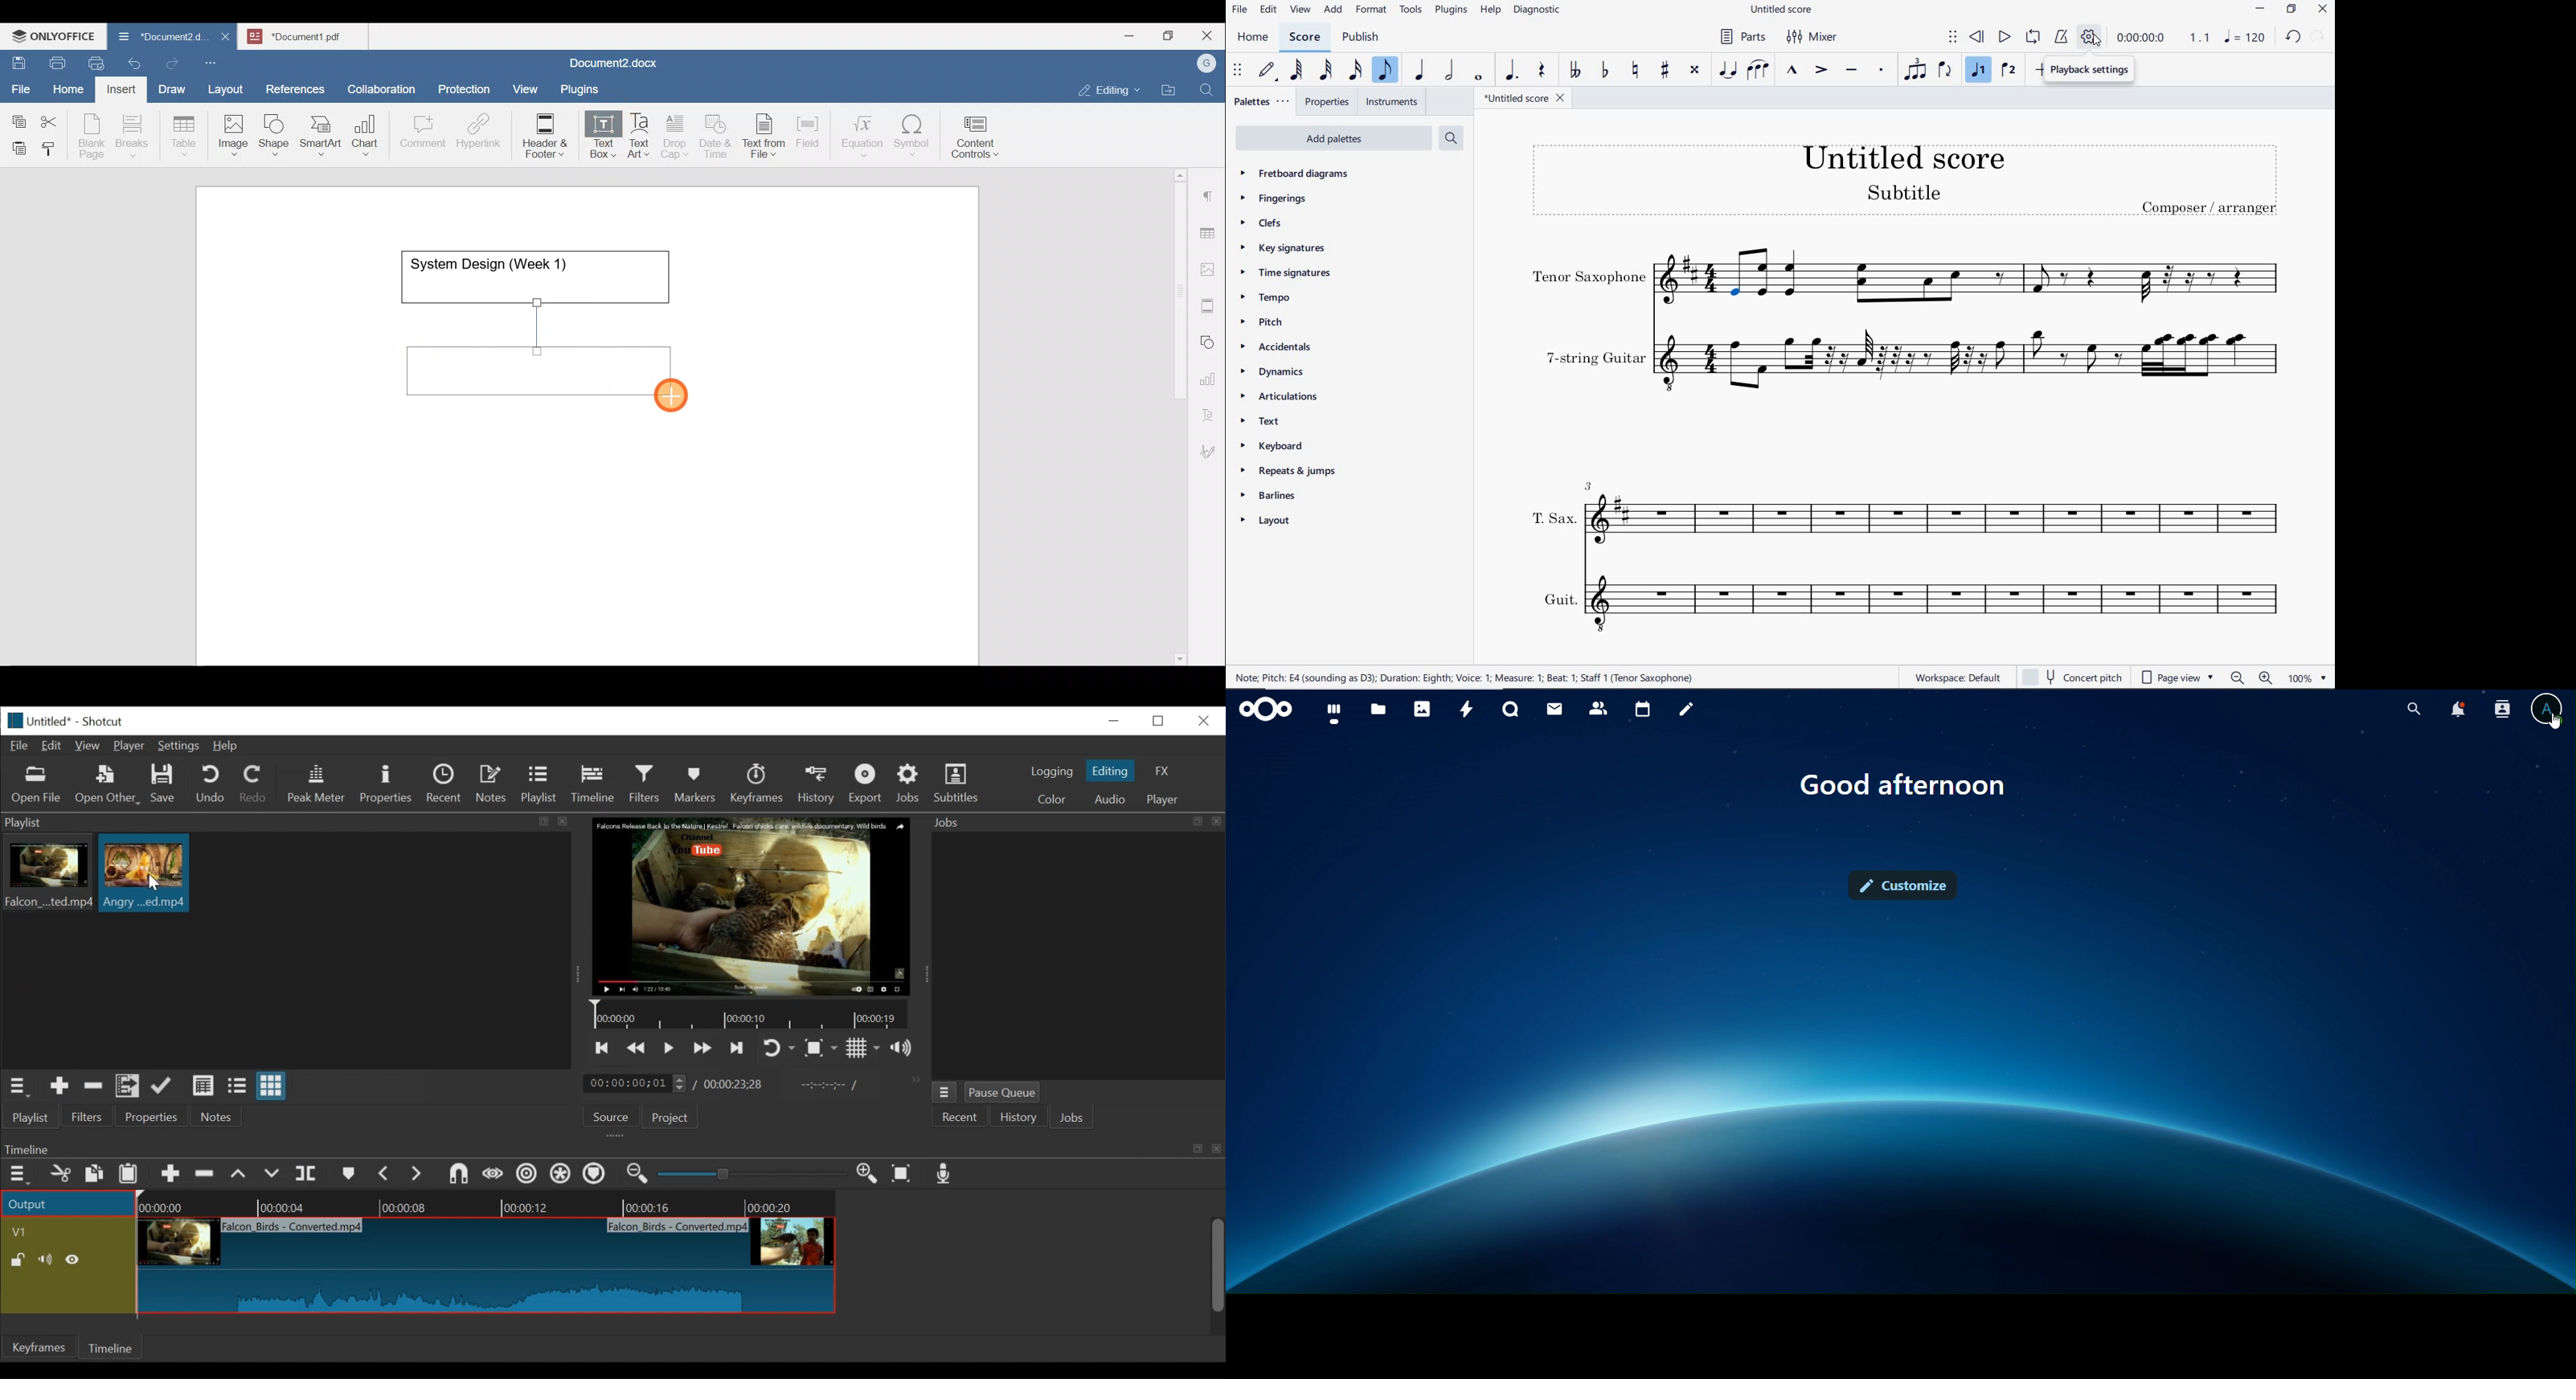 This screenshot has height=1400, width=2576. I want to click on PLAY, so click(2004, 37).